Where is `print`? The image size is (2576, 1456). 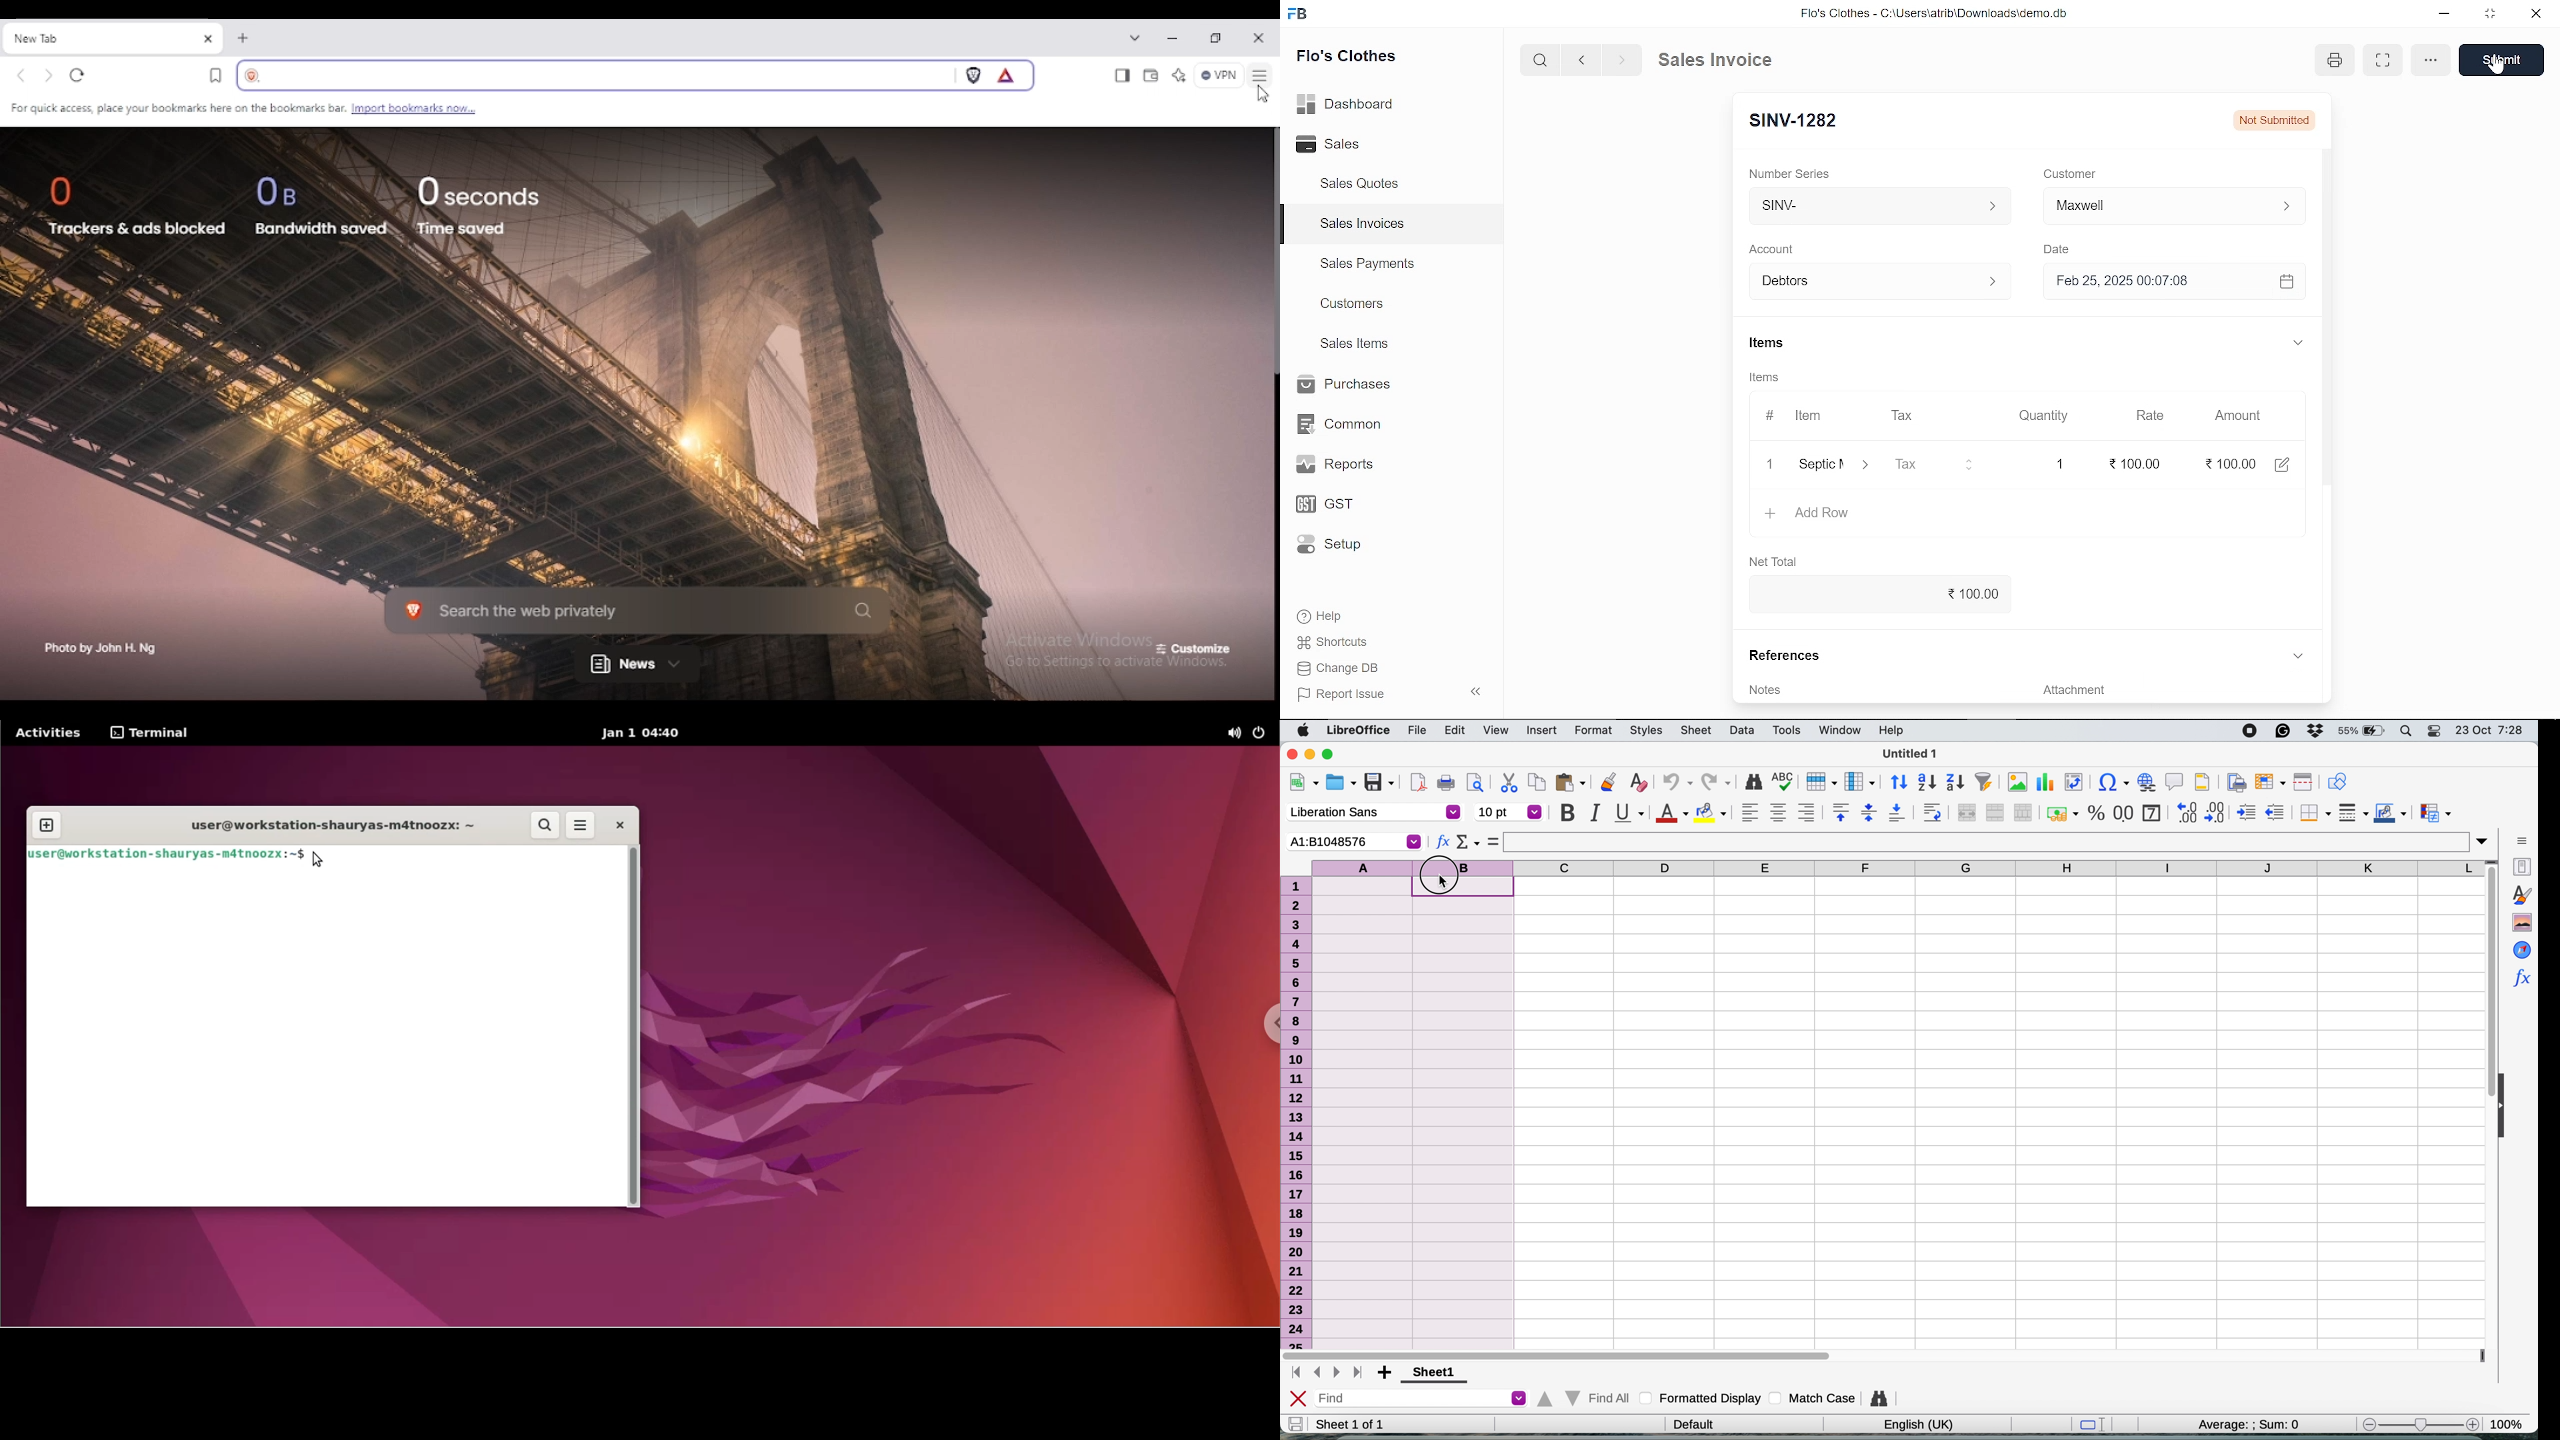
print is located at coordinates (2337, 59).